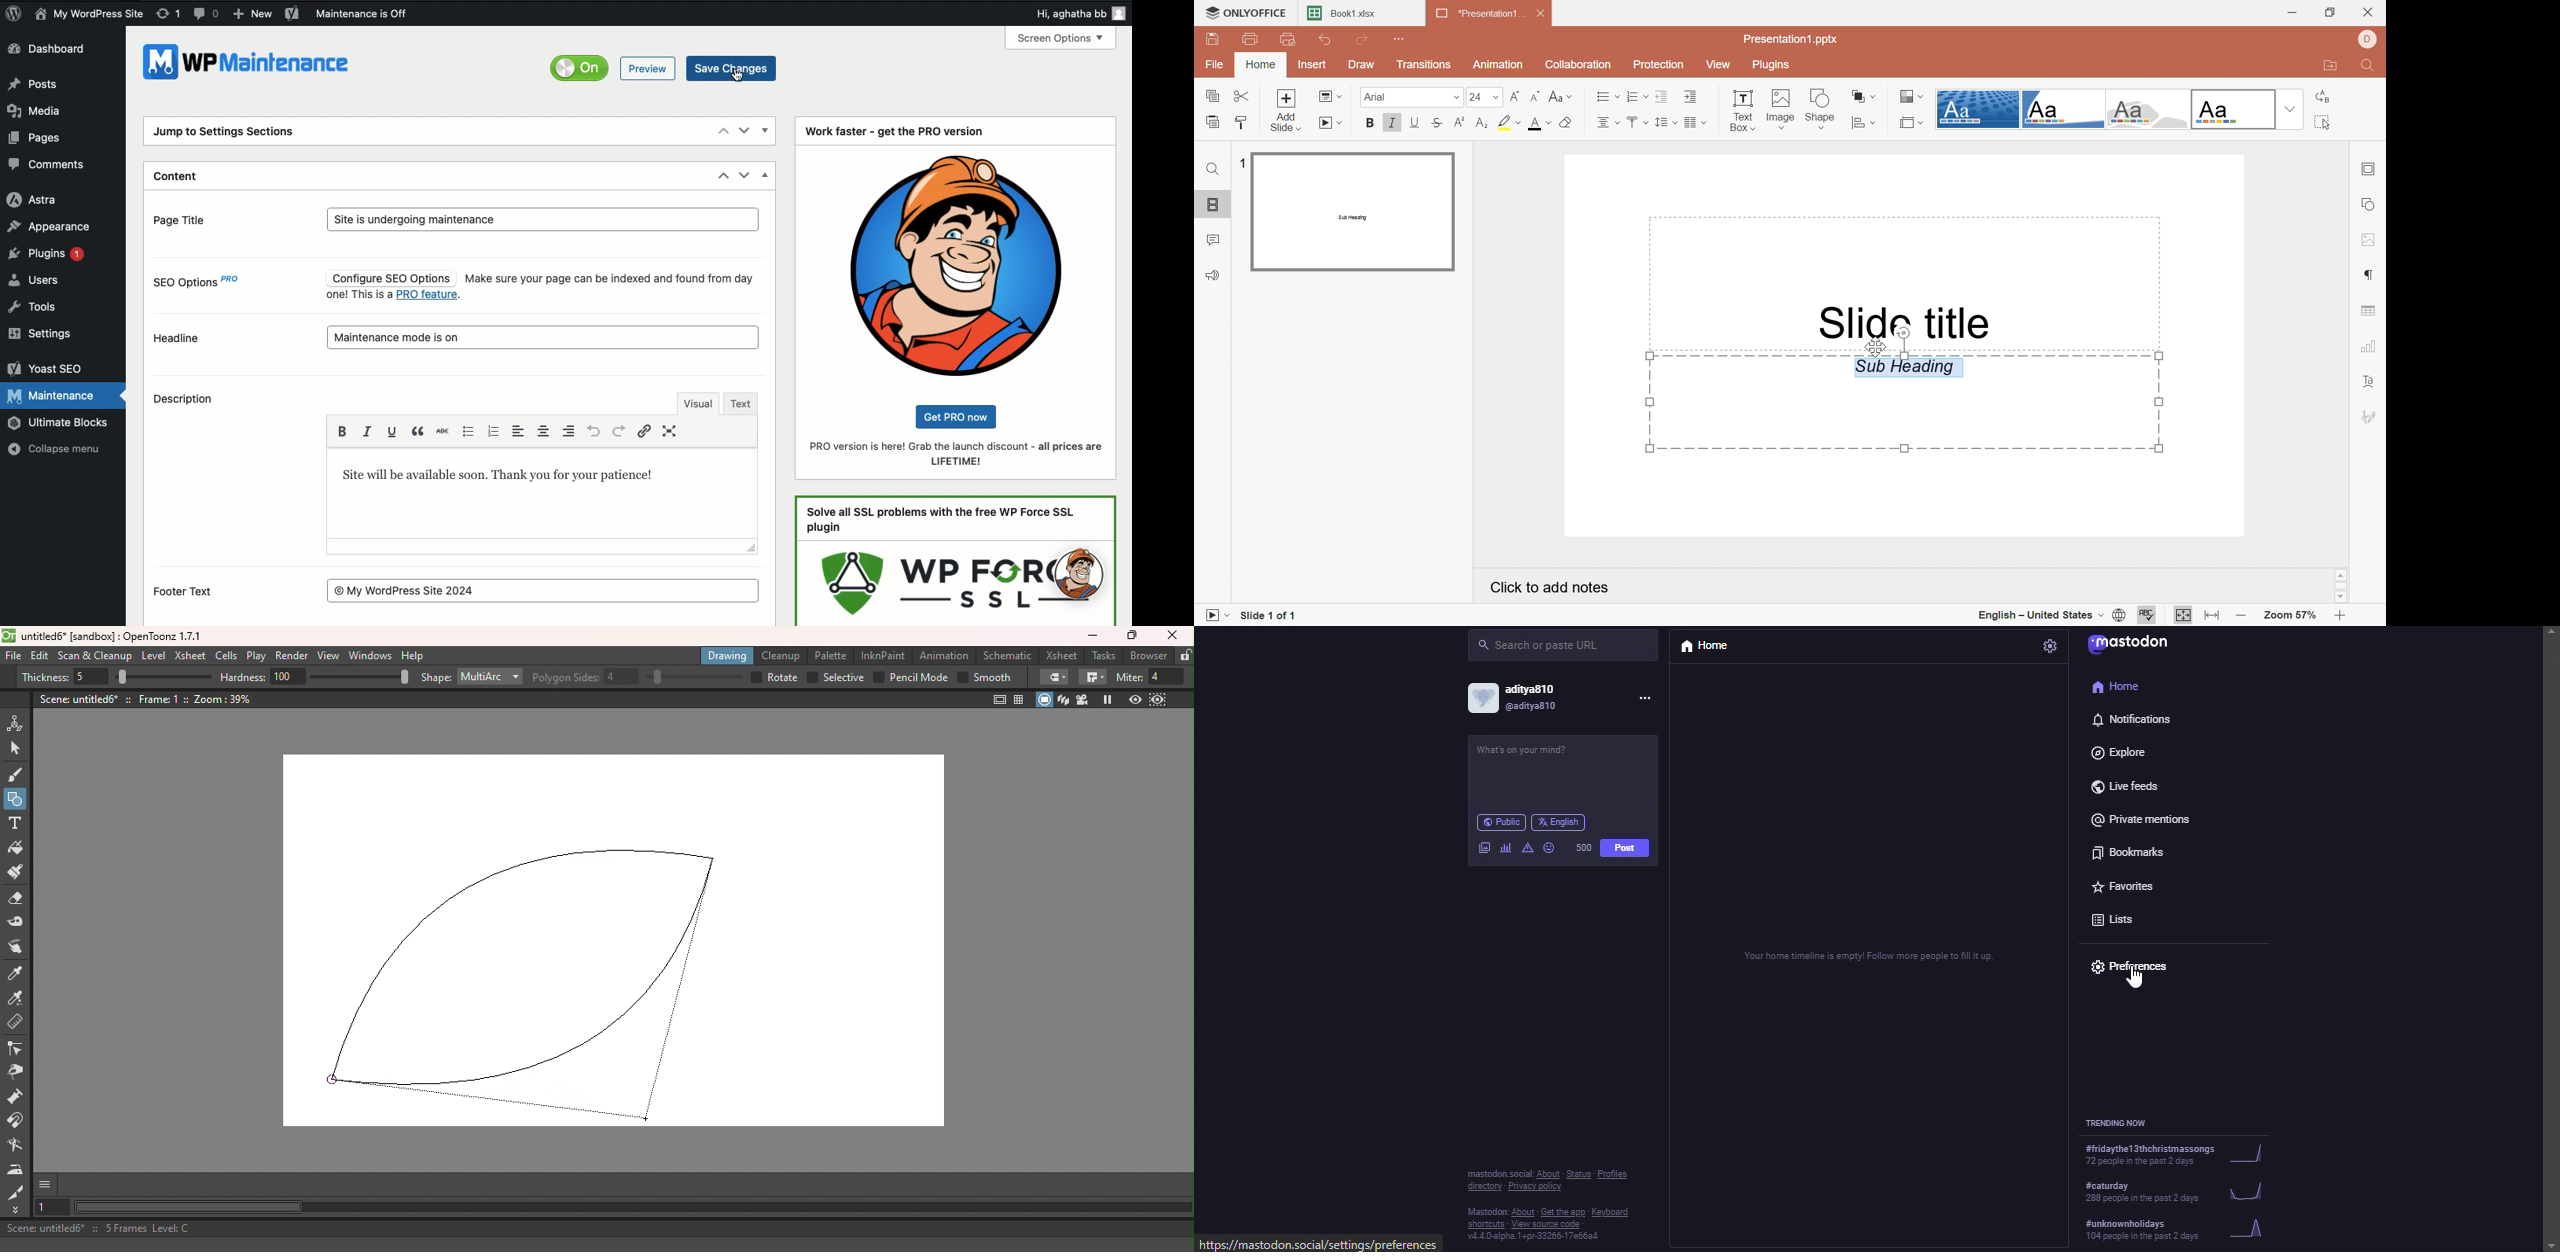 This screenshot has height=1260, width=2576. I want to click on mastodon logo, so click(2128, 643).